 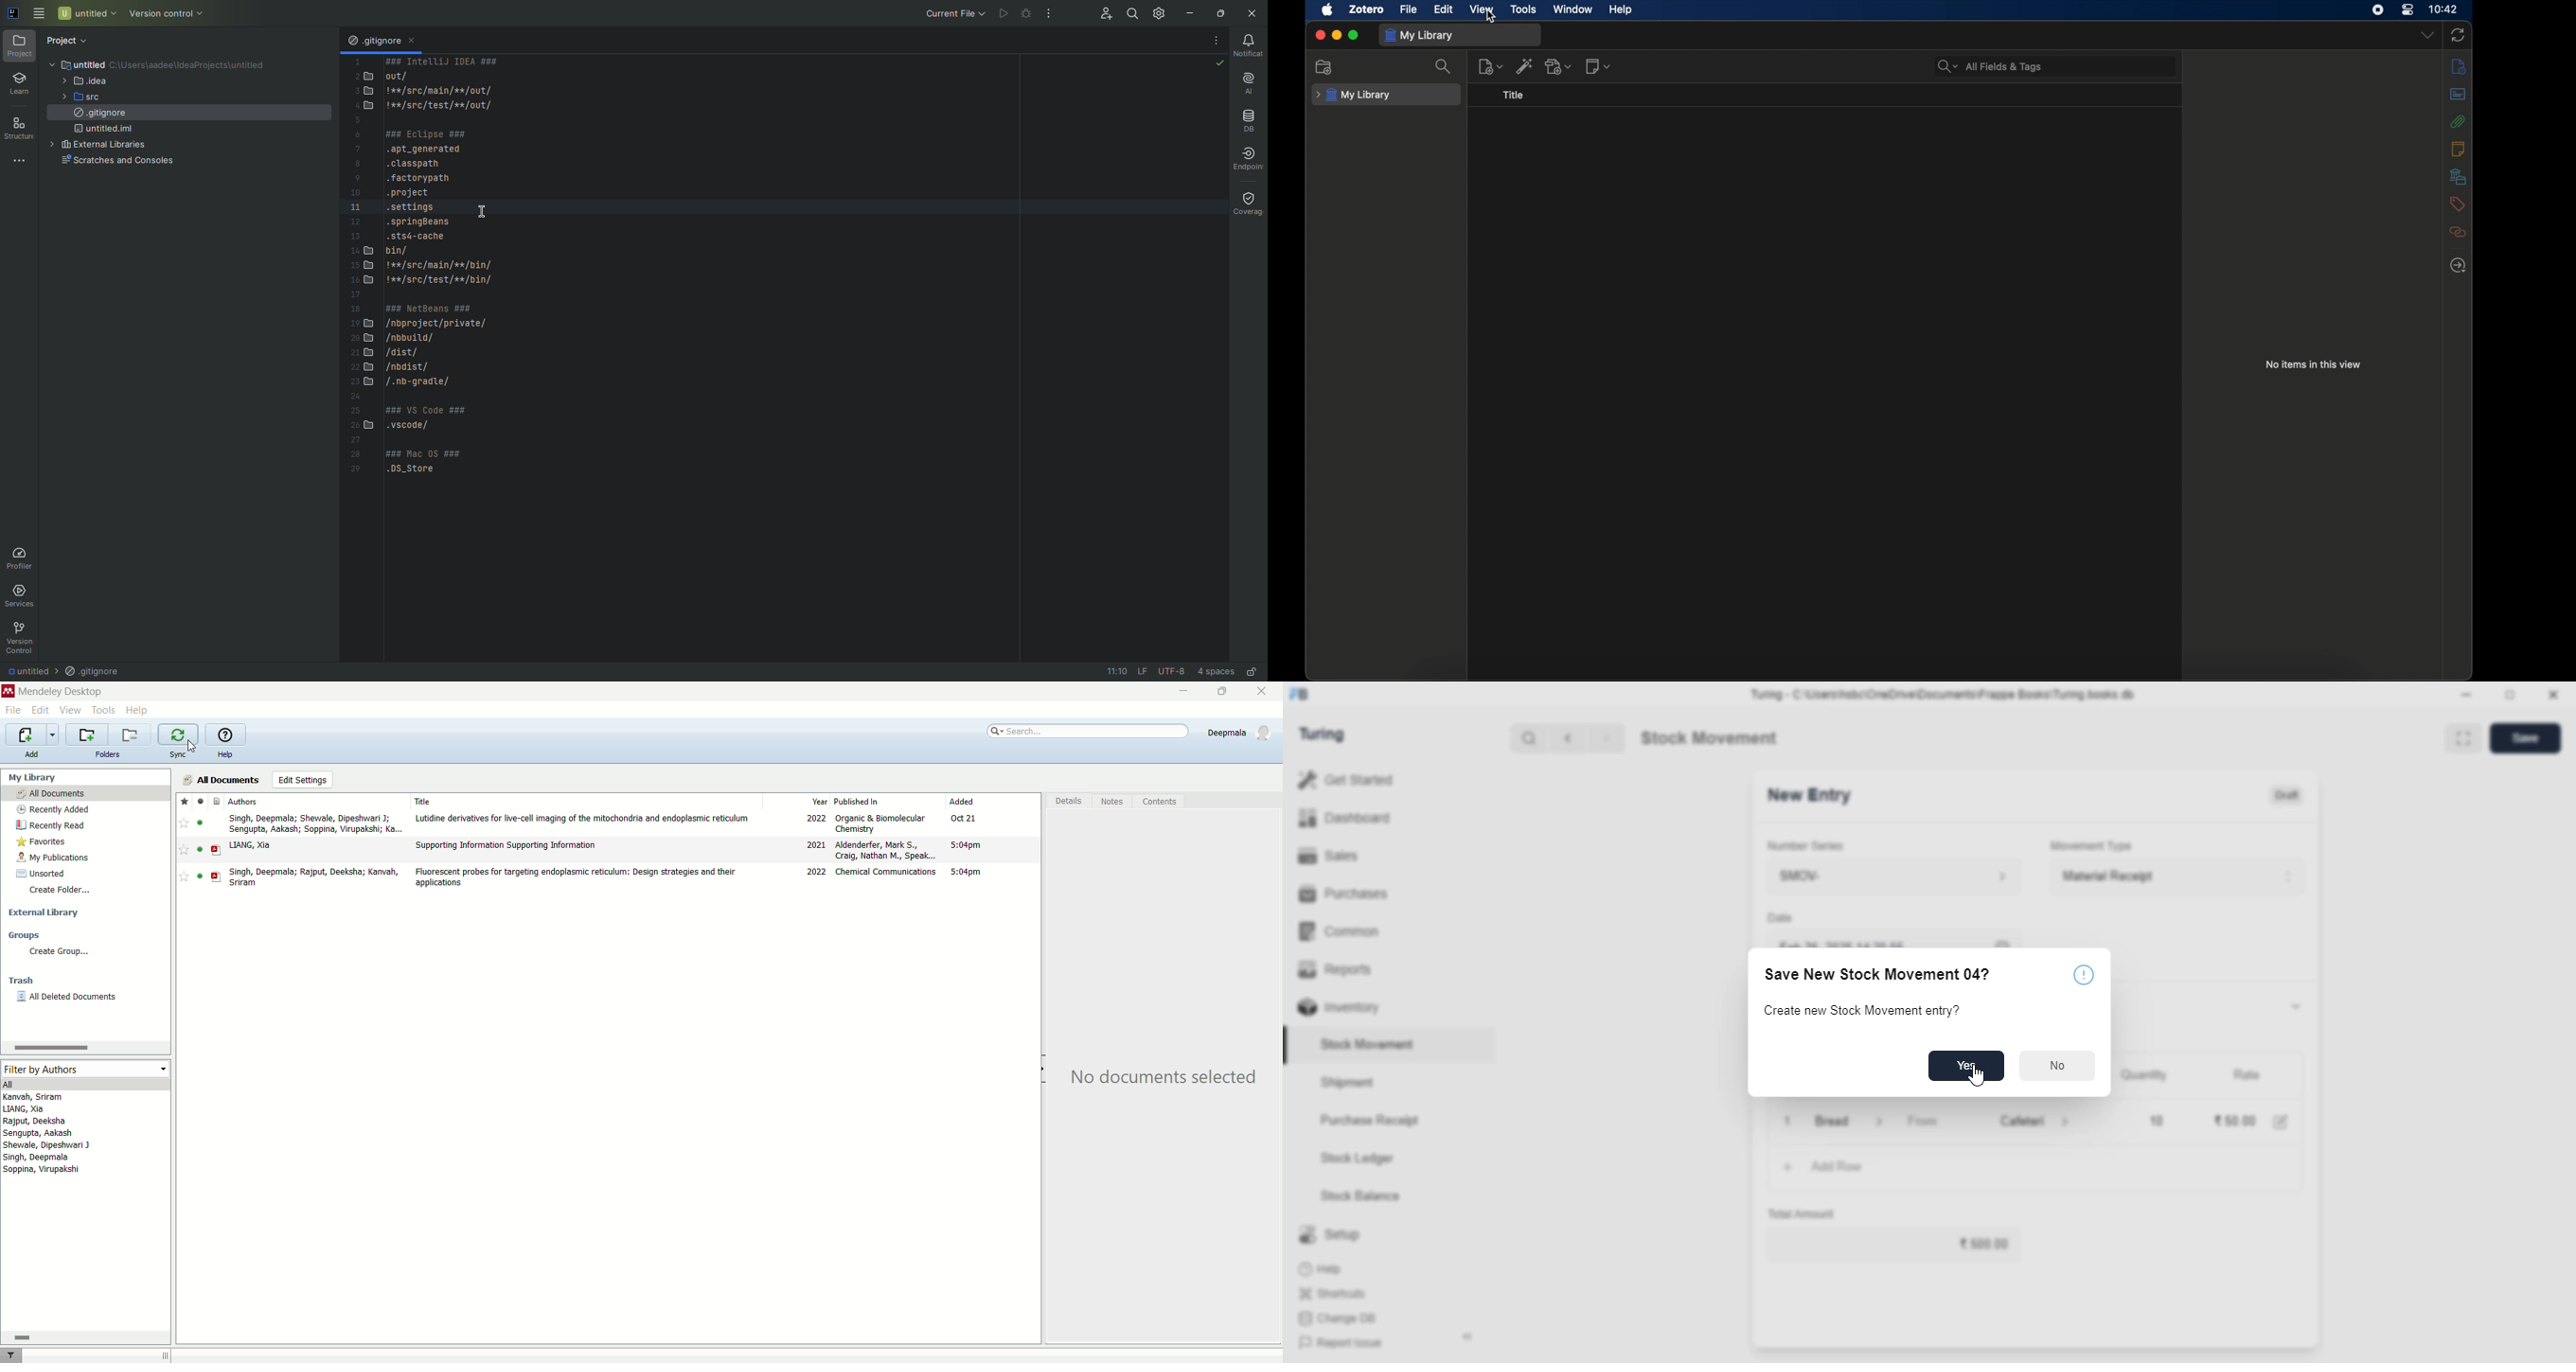 What do you see at coordinates (2458, 122) in the screenshot?
I see `attachments` at bounding box center [2458, 122].